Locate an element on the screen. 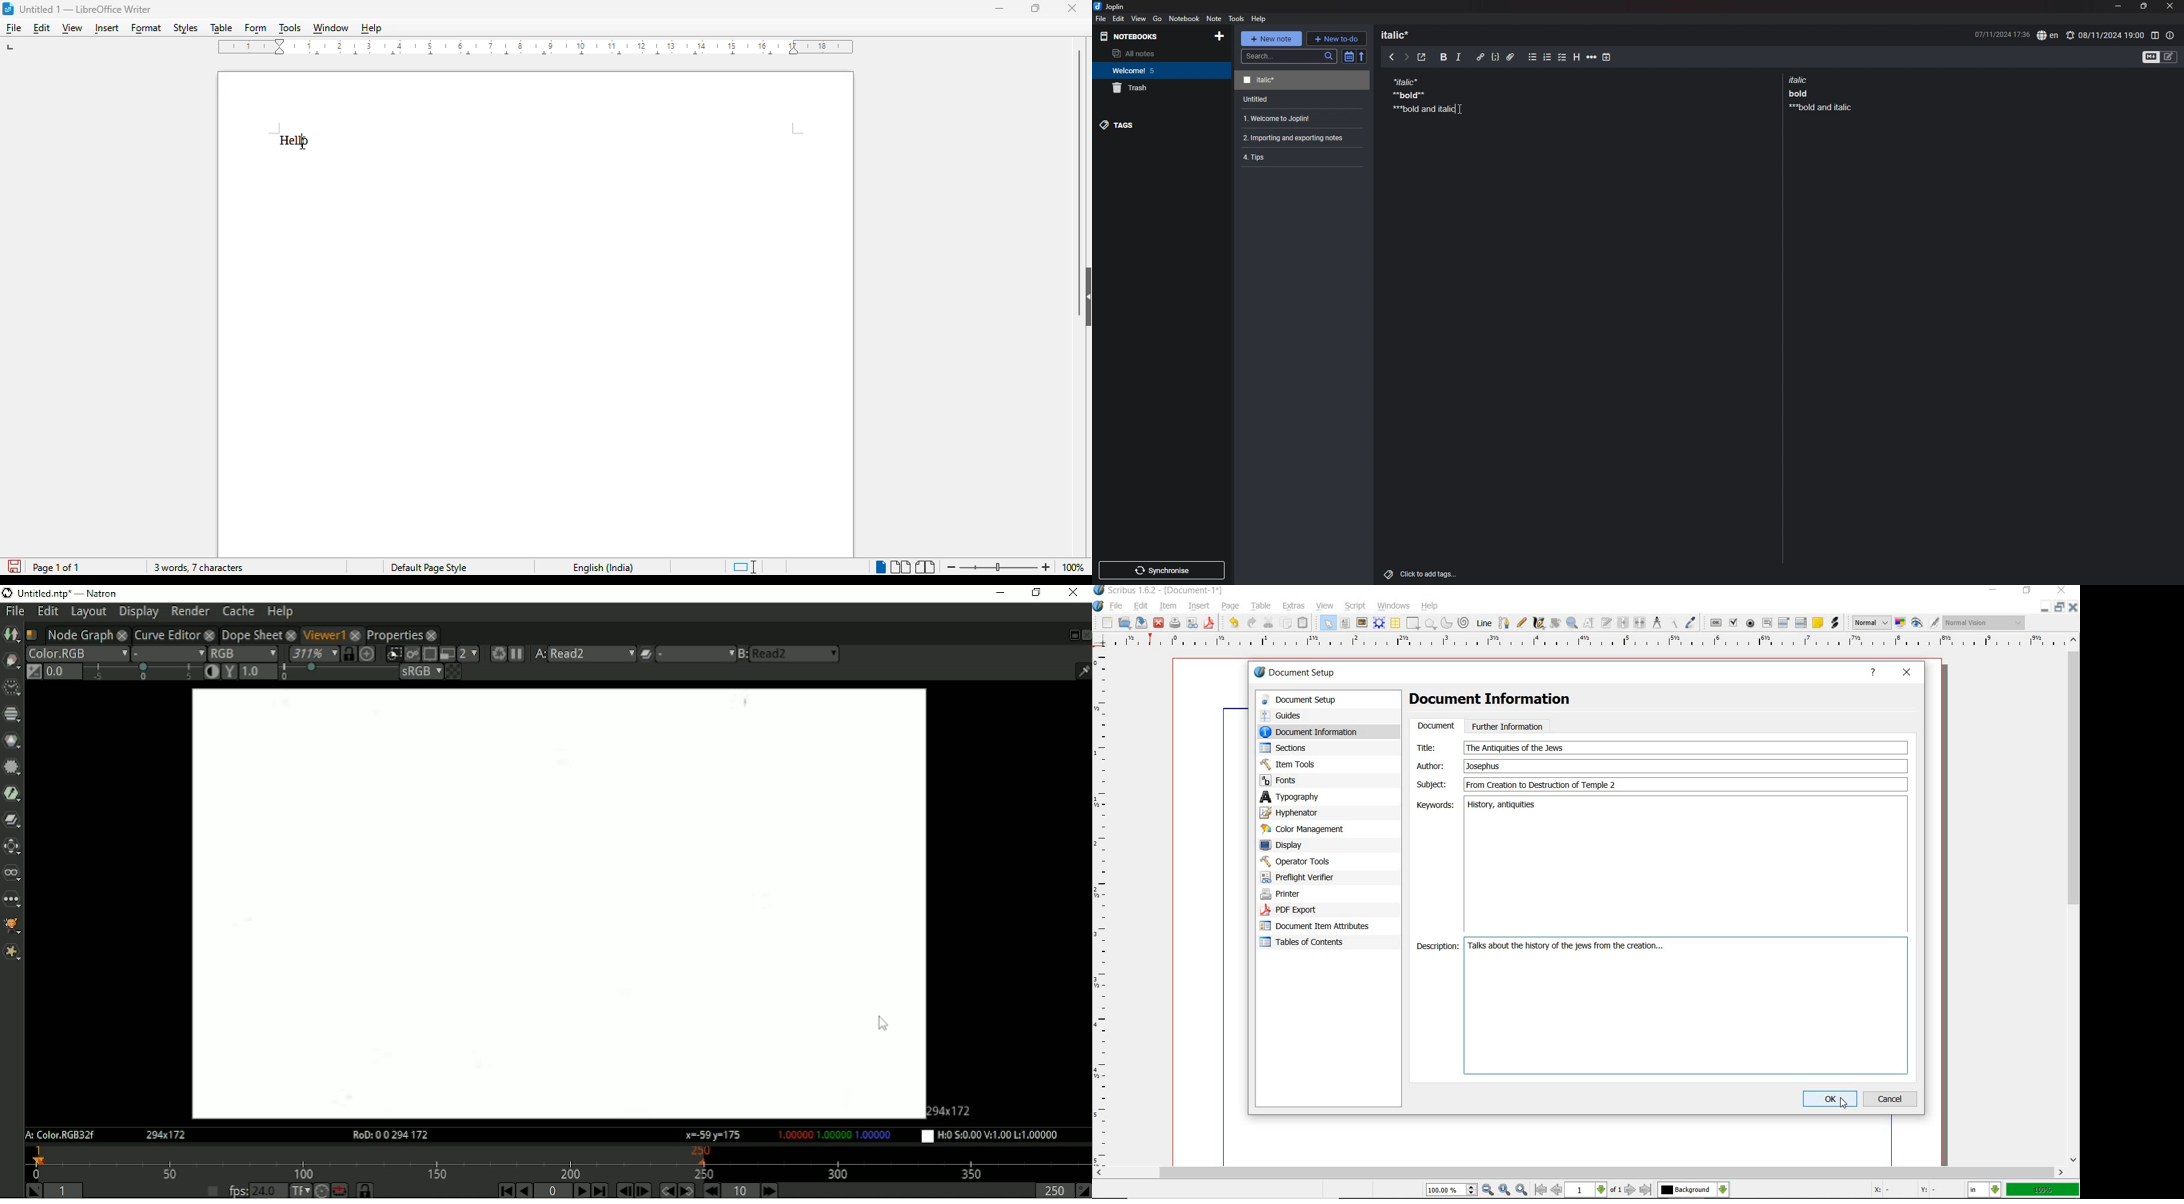 The height and width of the screenshot is (1204, 2184). file is located at coordinates (14, 29).